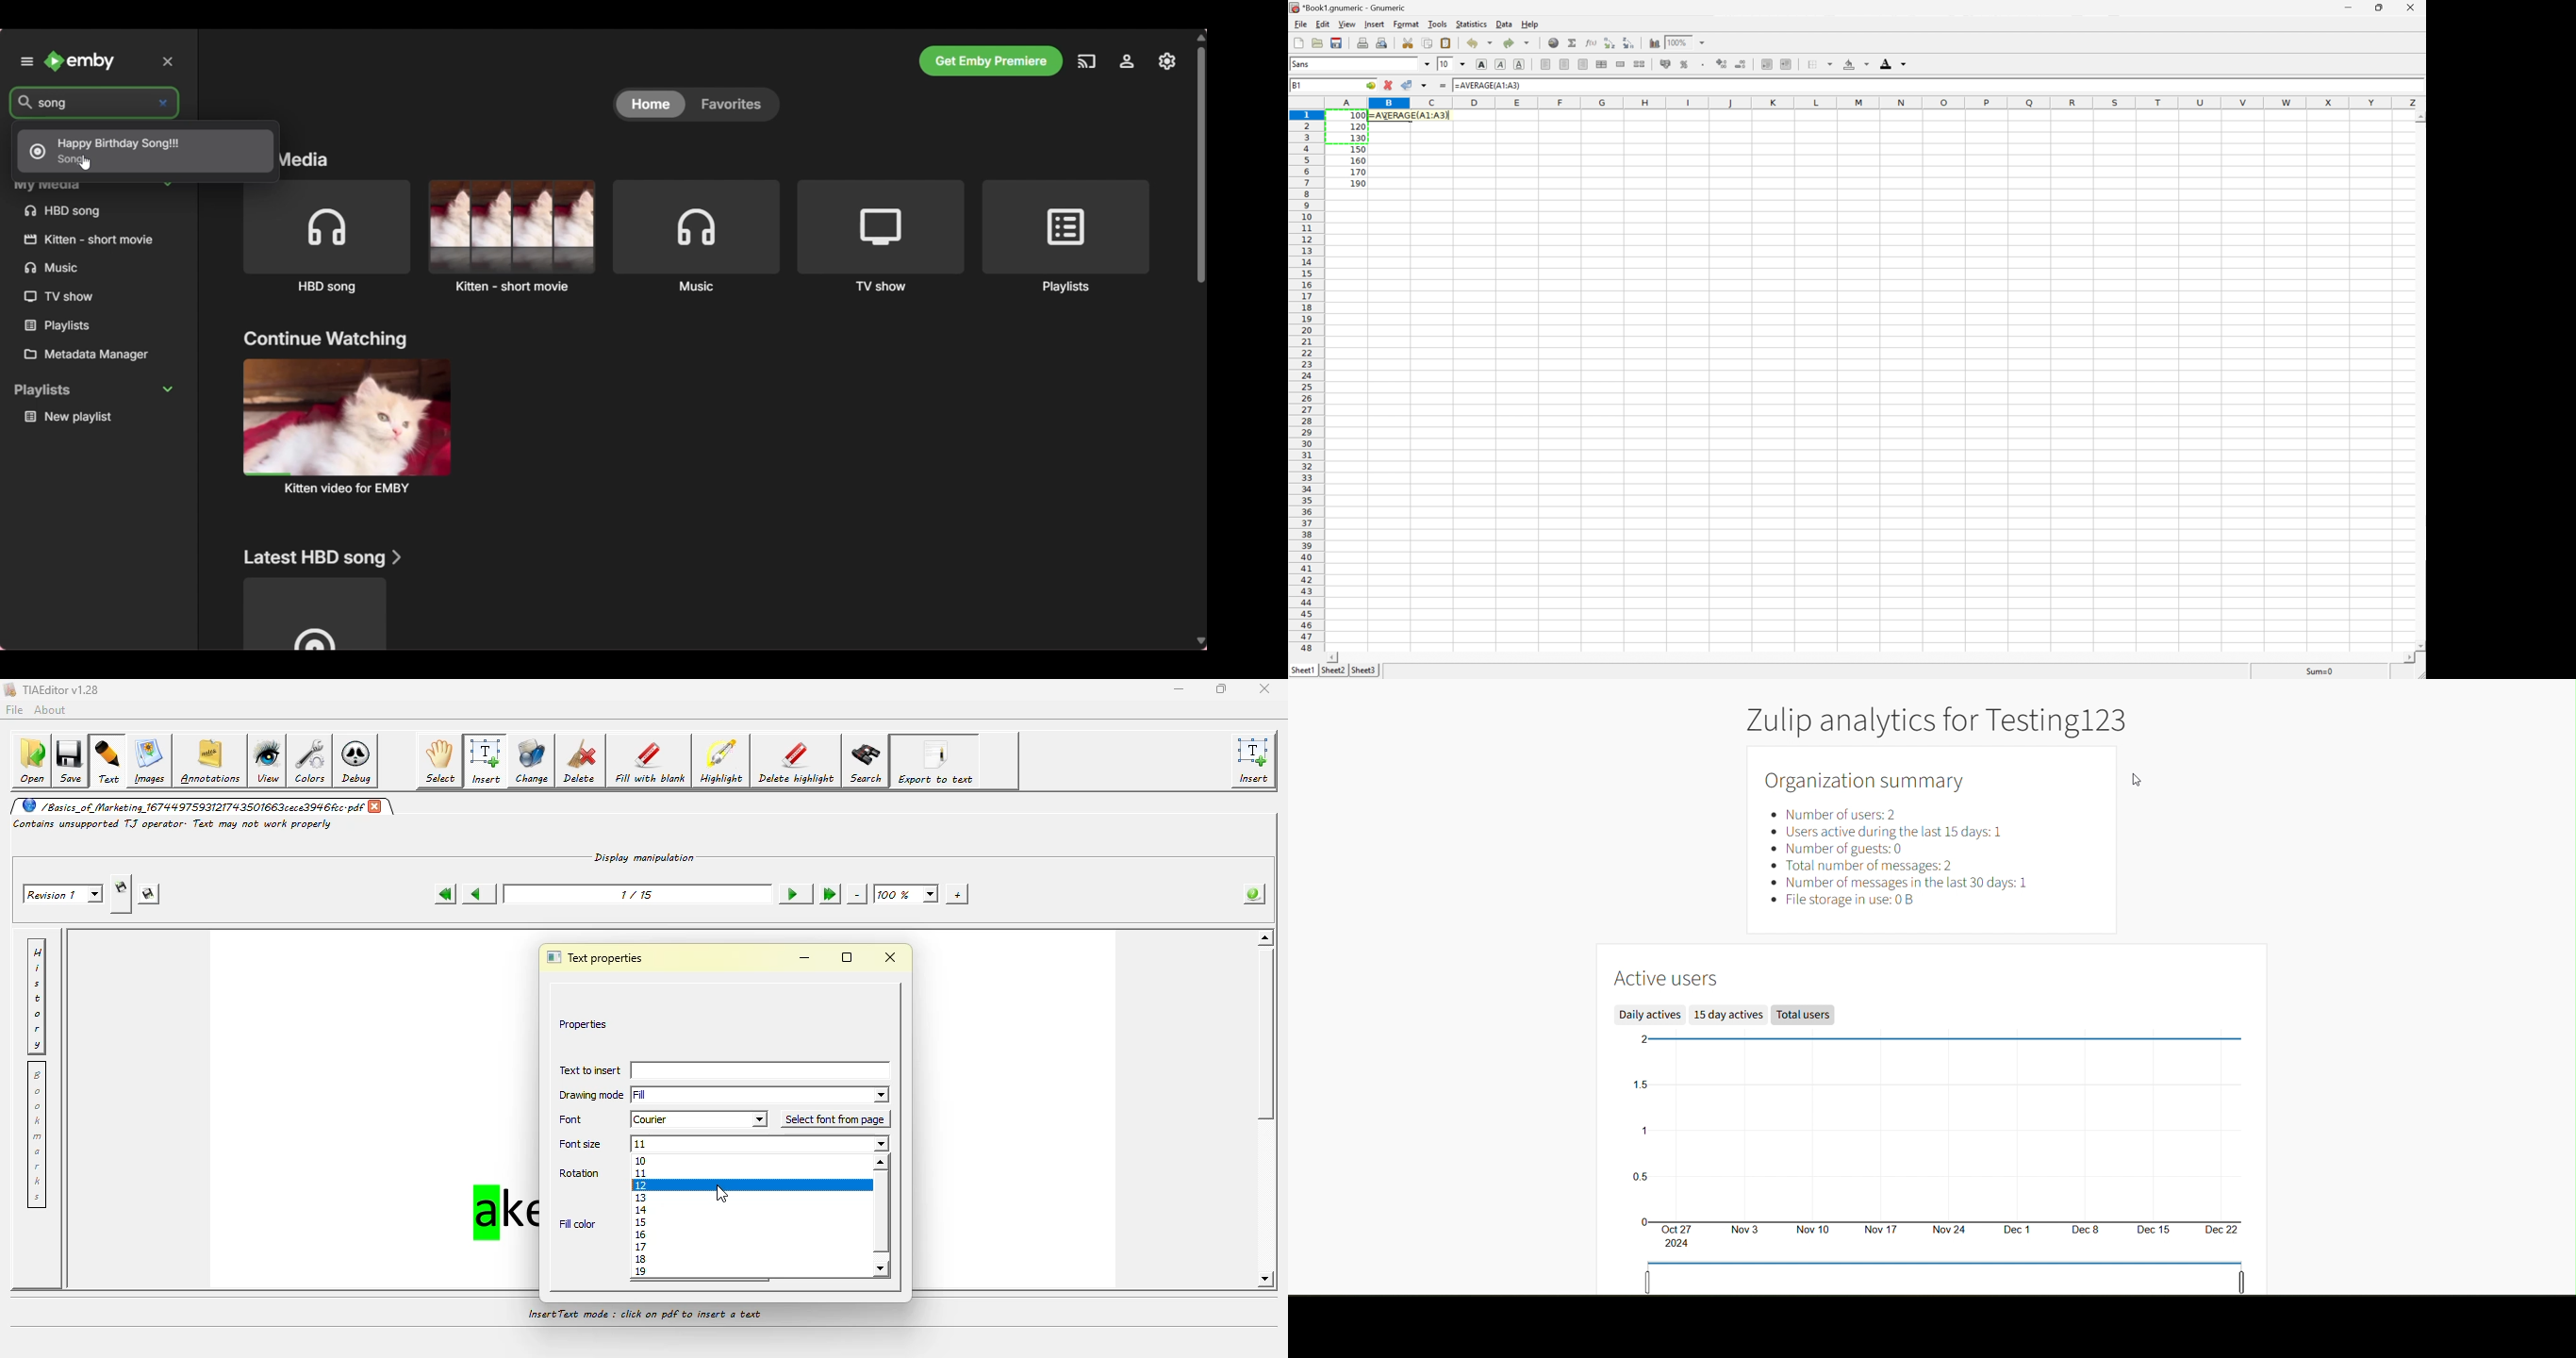 The height and width of the screenshot is (1372, 2576). Describe the element at coordinates (1406, 24) in the screenshot. I see `Format` at that location.